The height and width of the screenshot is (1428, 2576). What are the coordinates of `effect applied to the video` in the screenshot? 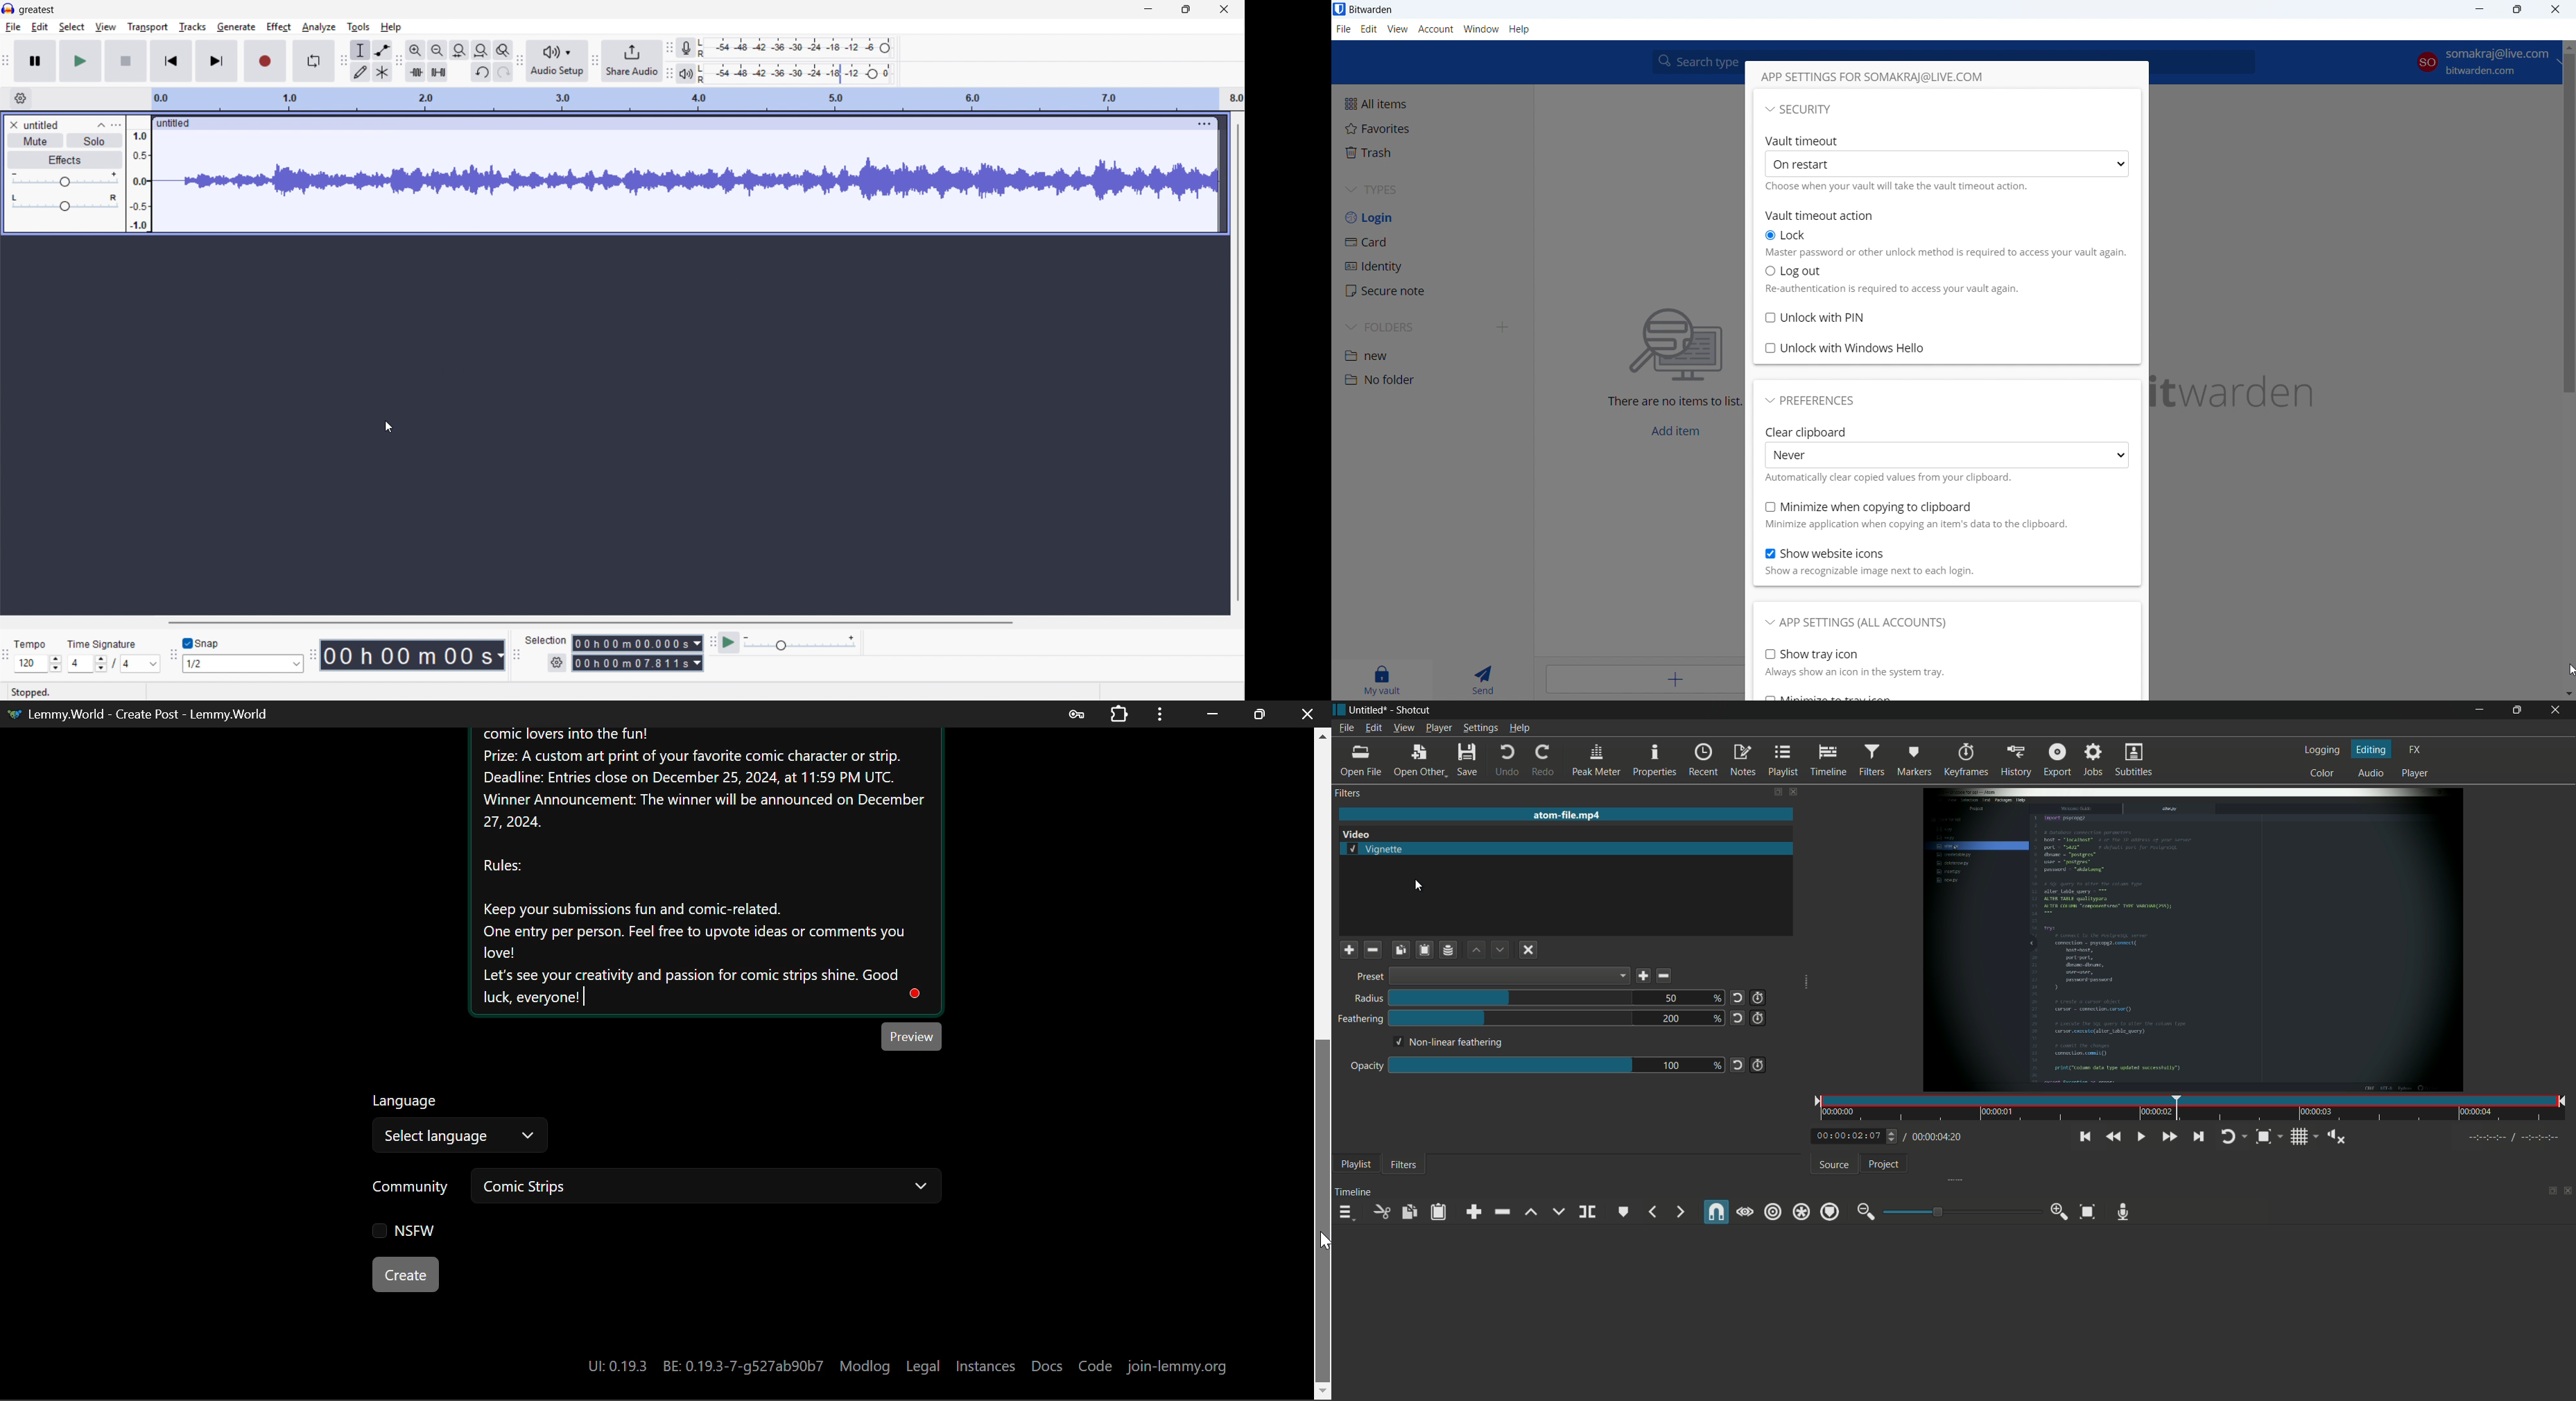 It's located at (2192, 939).